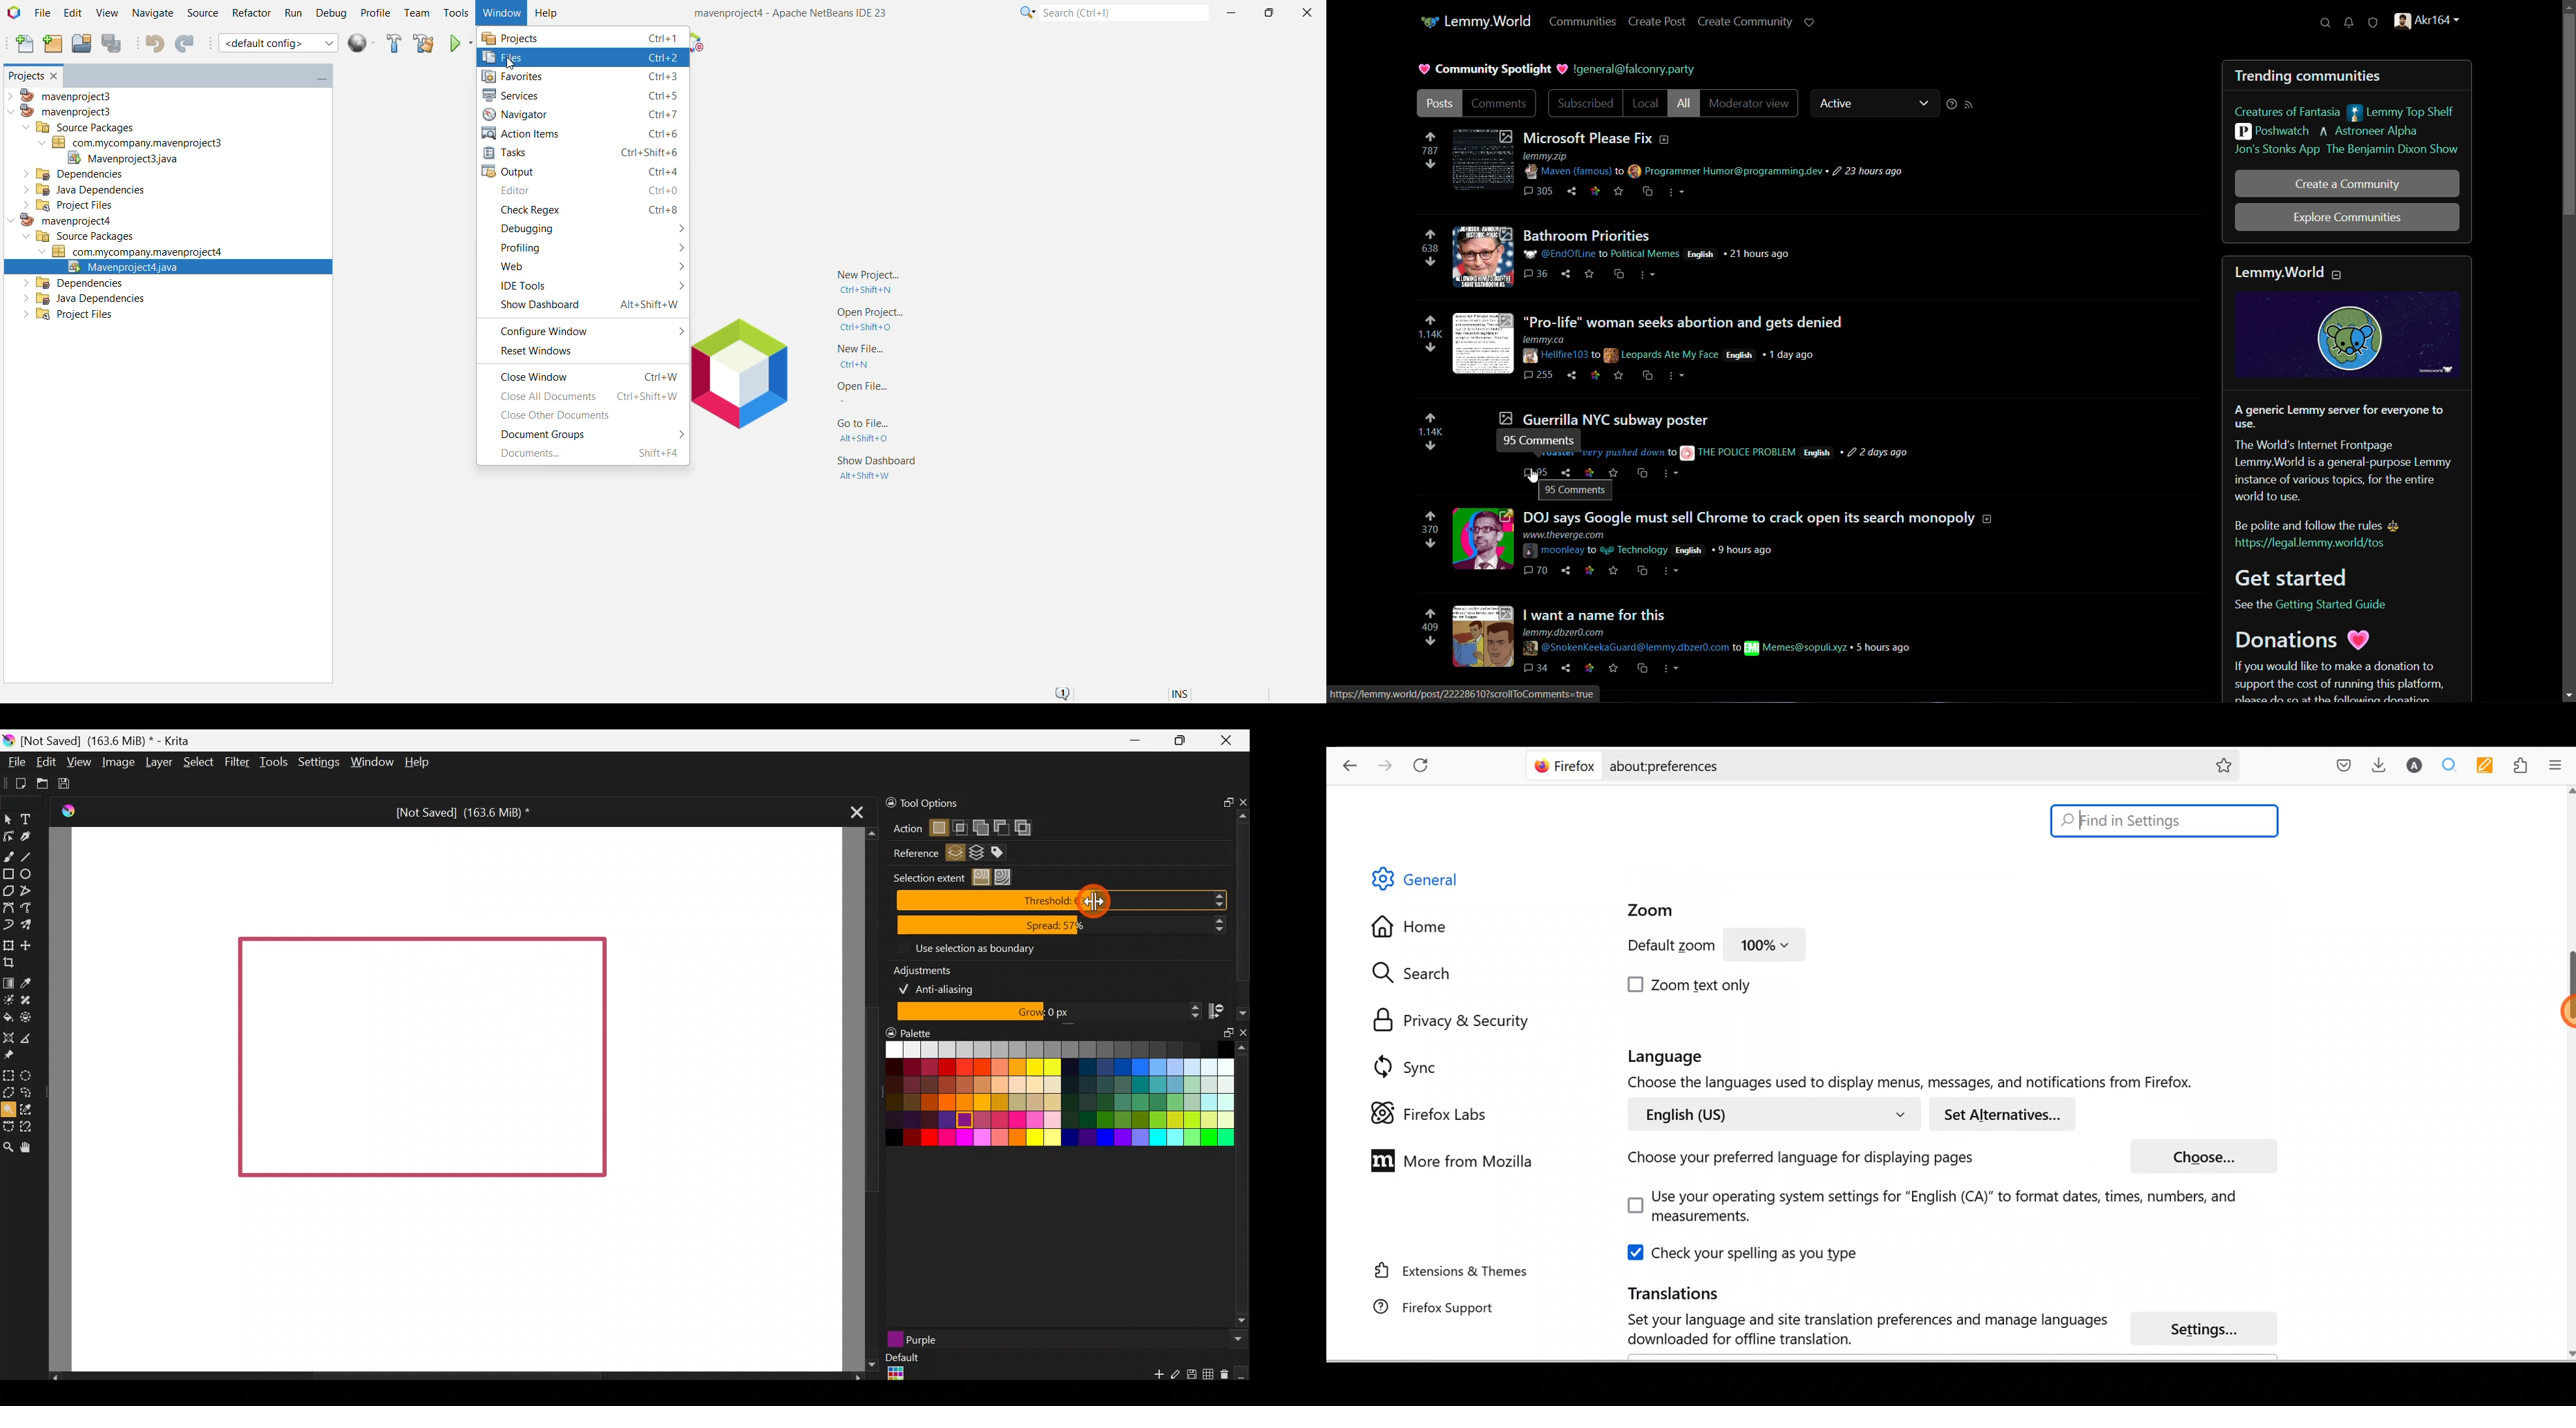 The image size is (2576, 1428). Describe the element at coordinates (1425, 763) in the screenshot. I see `Reload current page` at that location.